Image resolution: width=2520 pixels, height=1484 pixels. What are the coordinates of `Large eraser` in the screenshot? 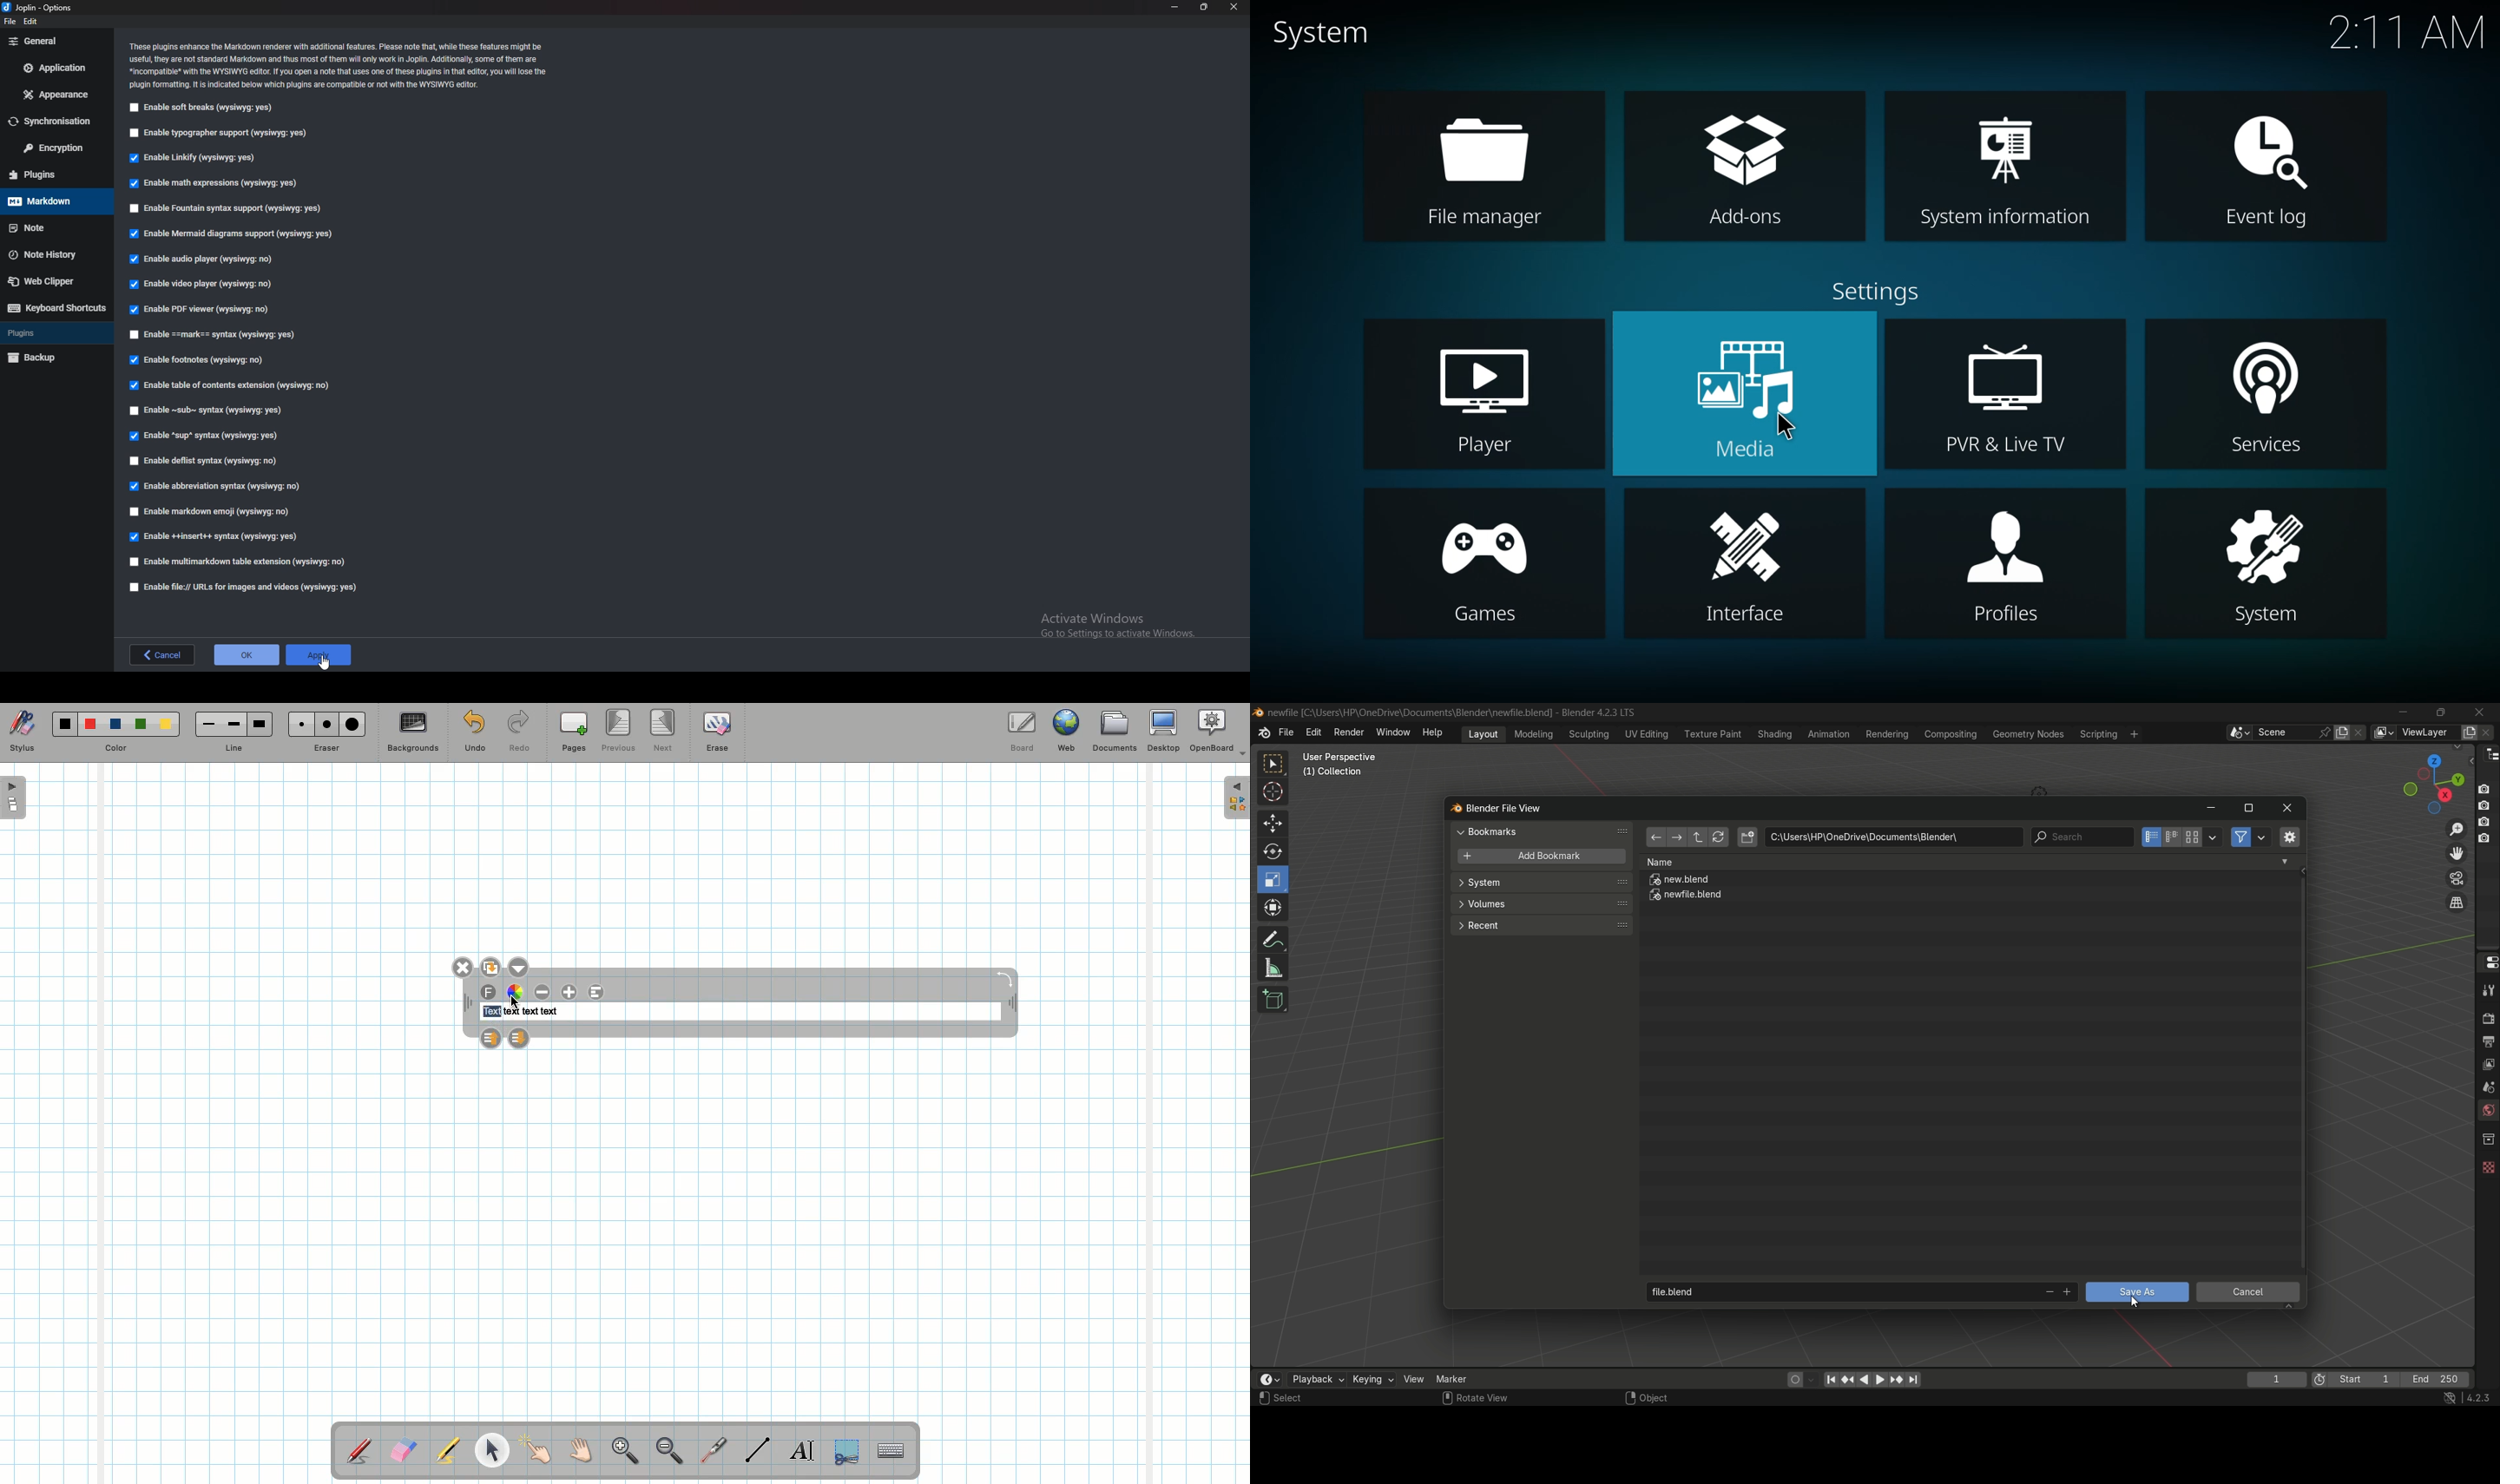 It's located at (352, 724).